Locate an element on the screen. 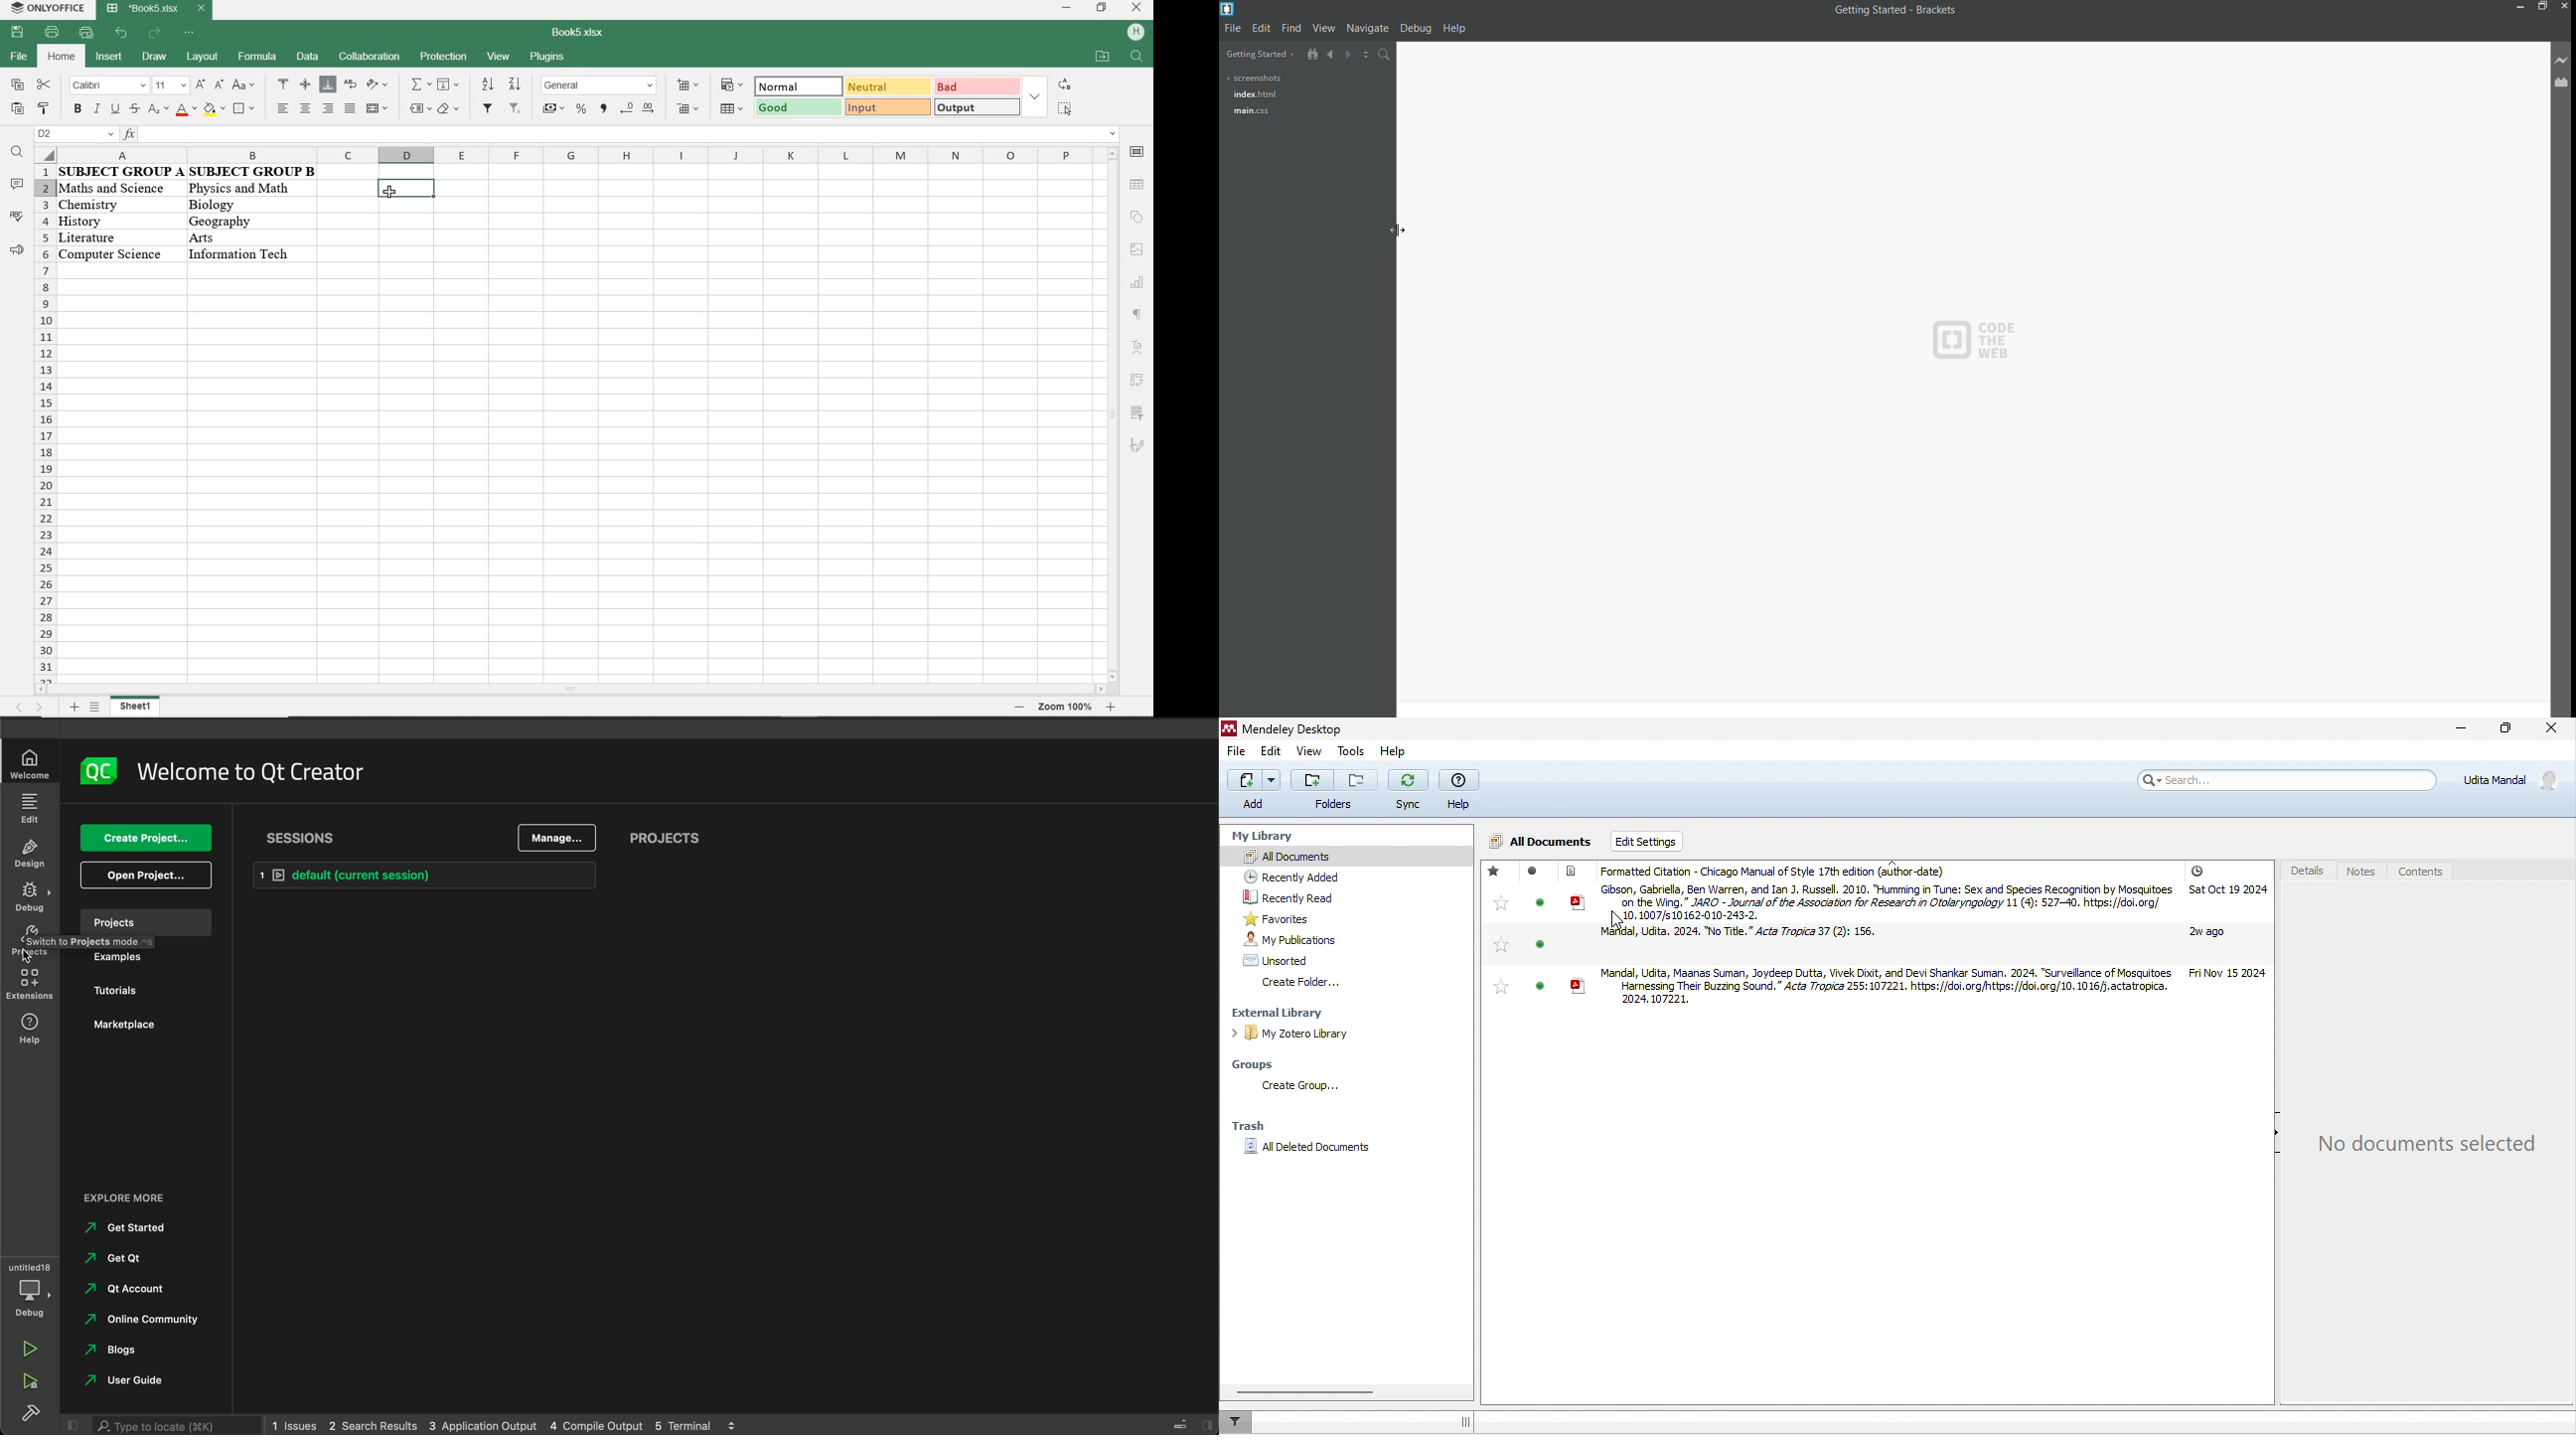 This screenshot has height=1456, width=2576. create group is located at coordinates (1306, 1088).